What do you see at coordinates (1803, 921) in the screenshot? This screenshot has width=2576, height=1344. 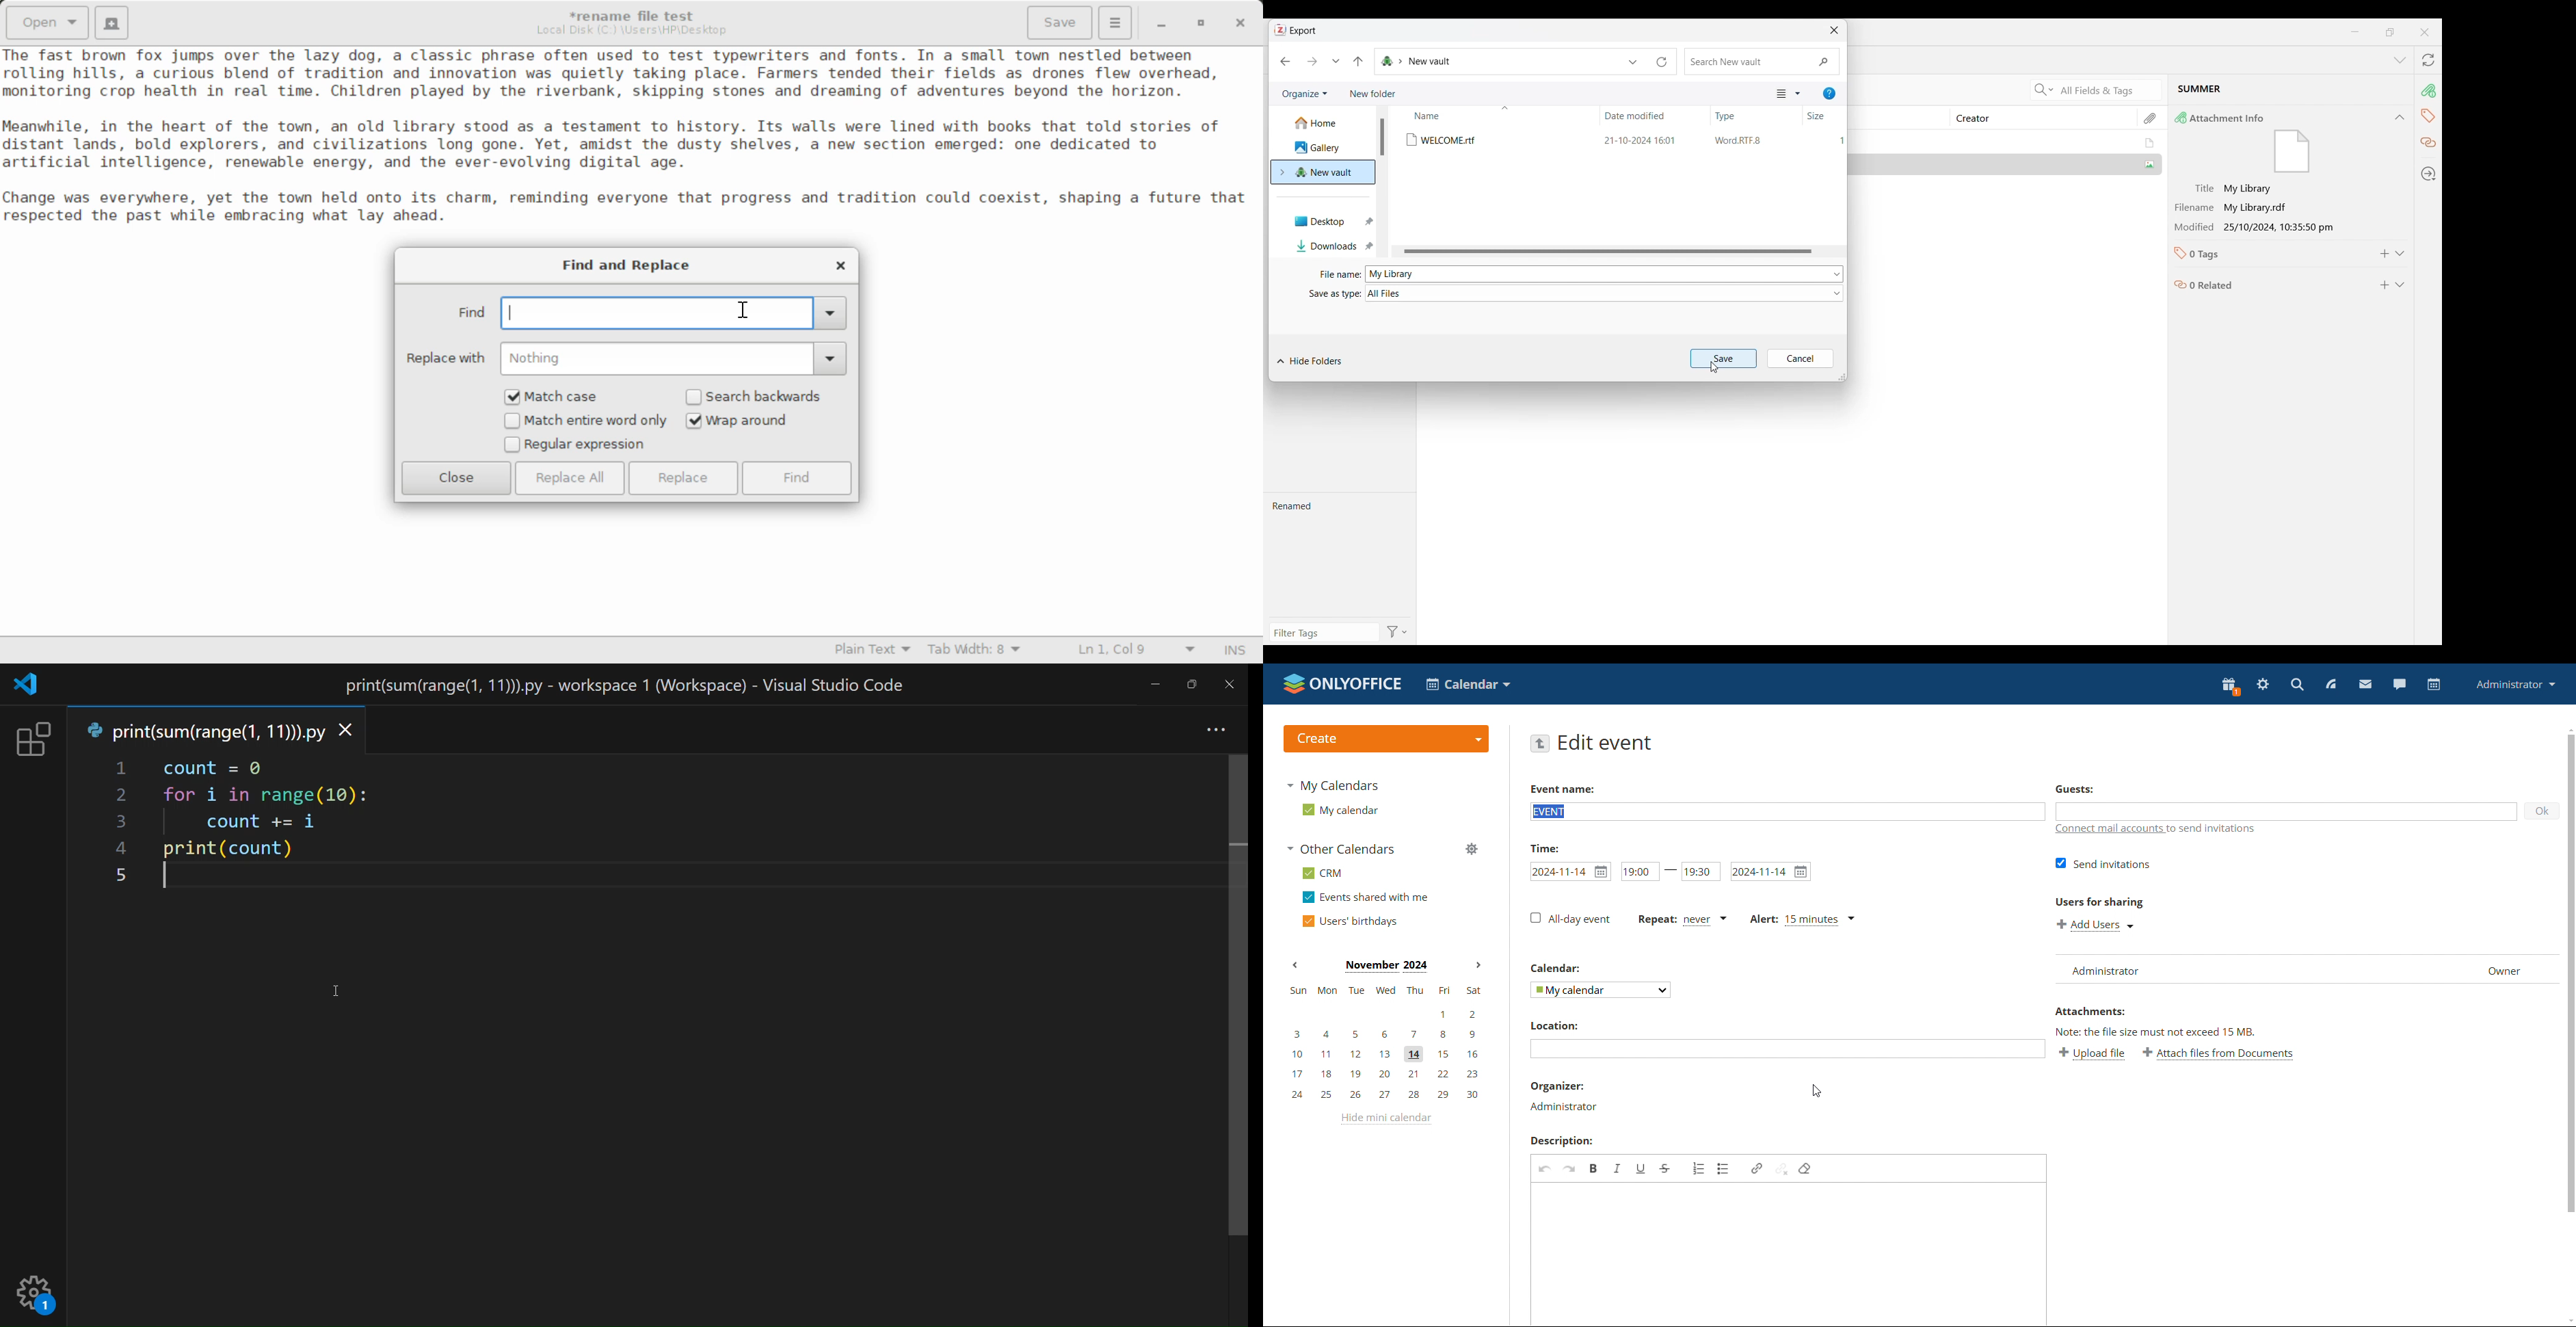 I see `alert type` at bounding box center [1803, 921].